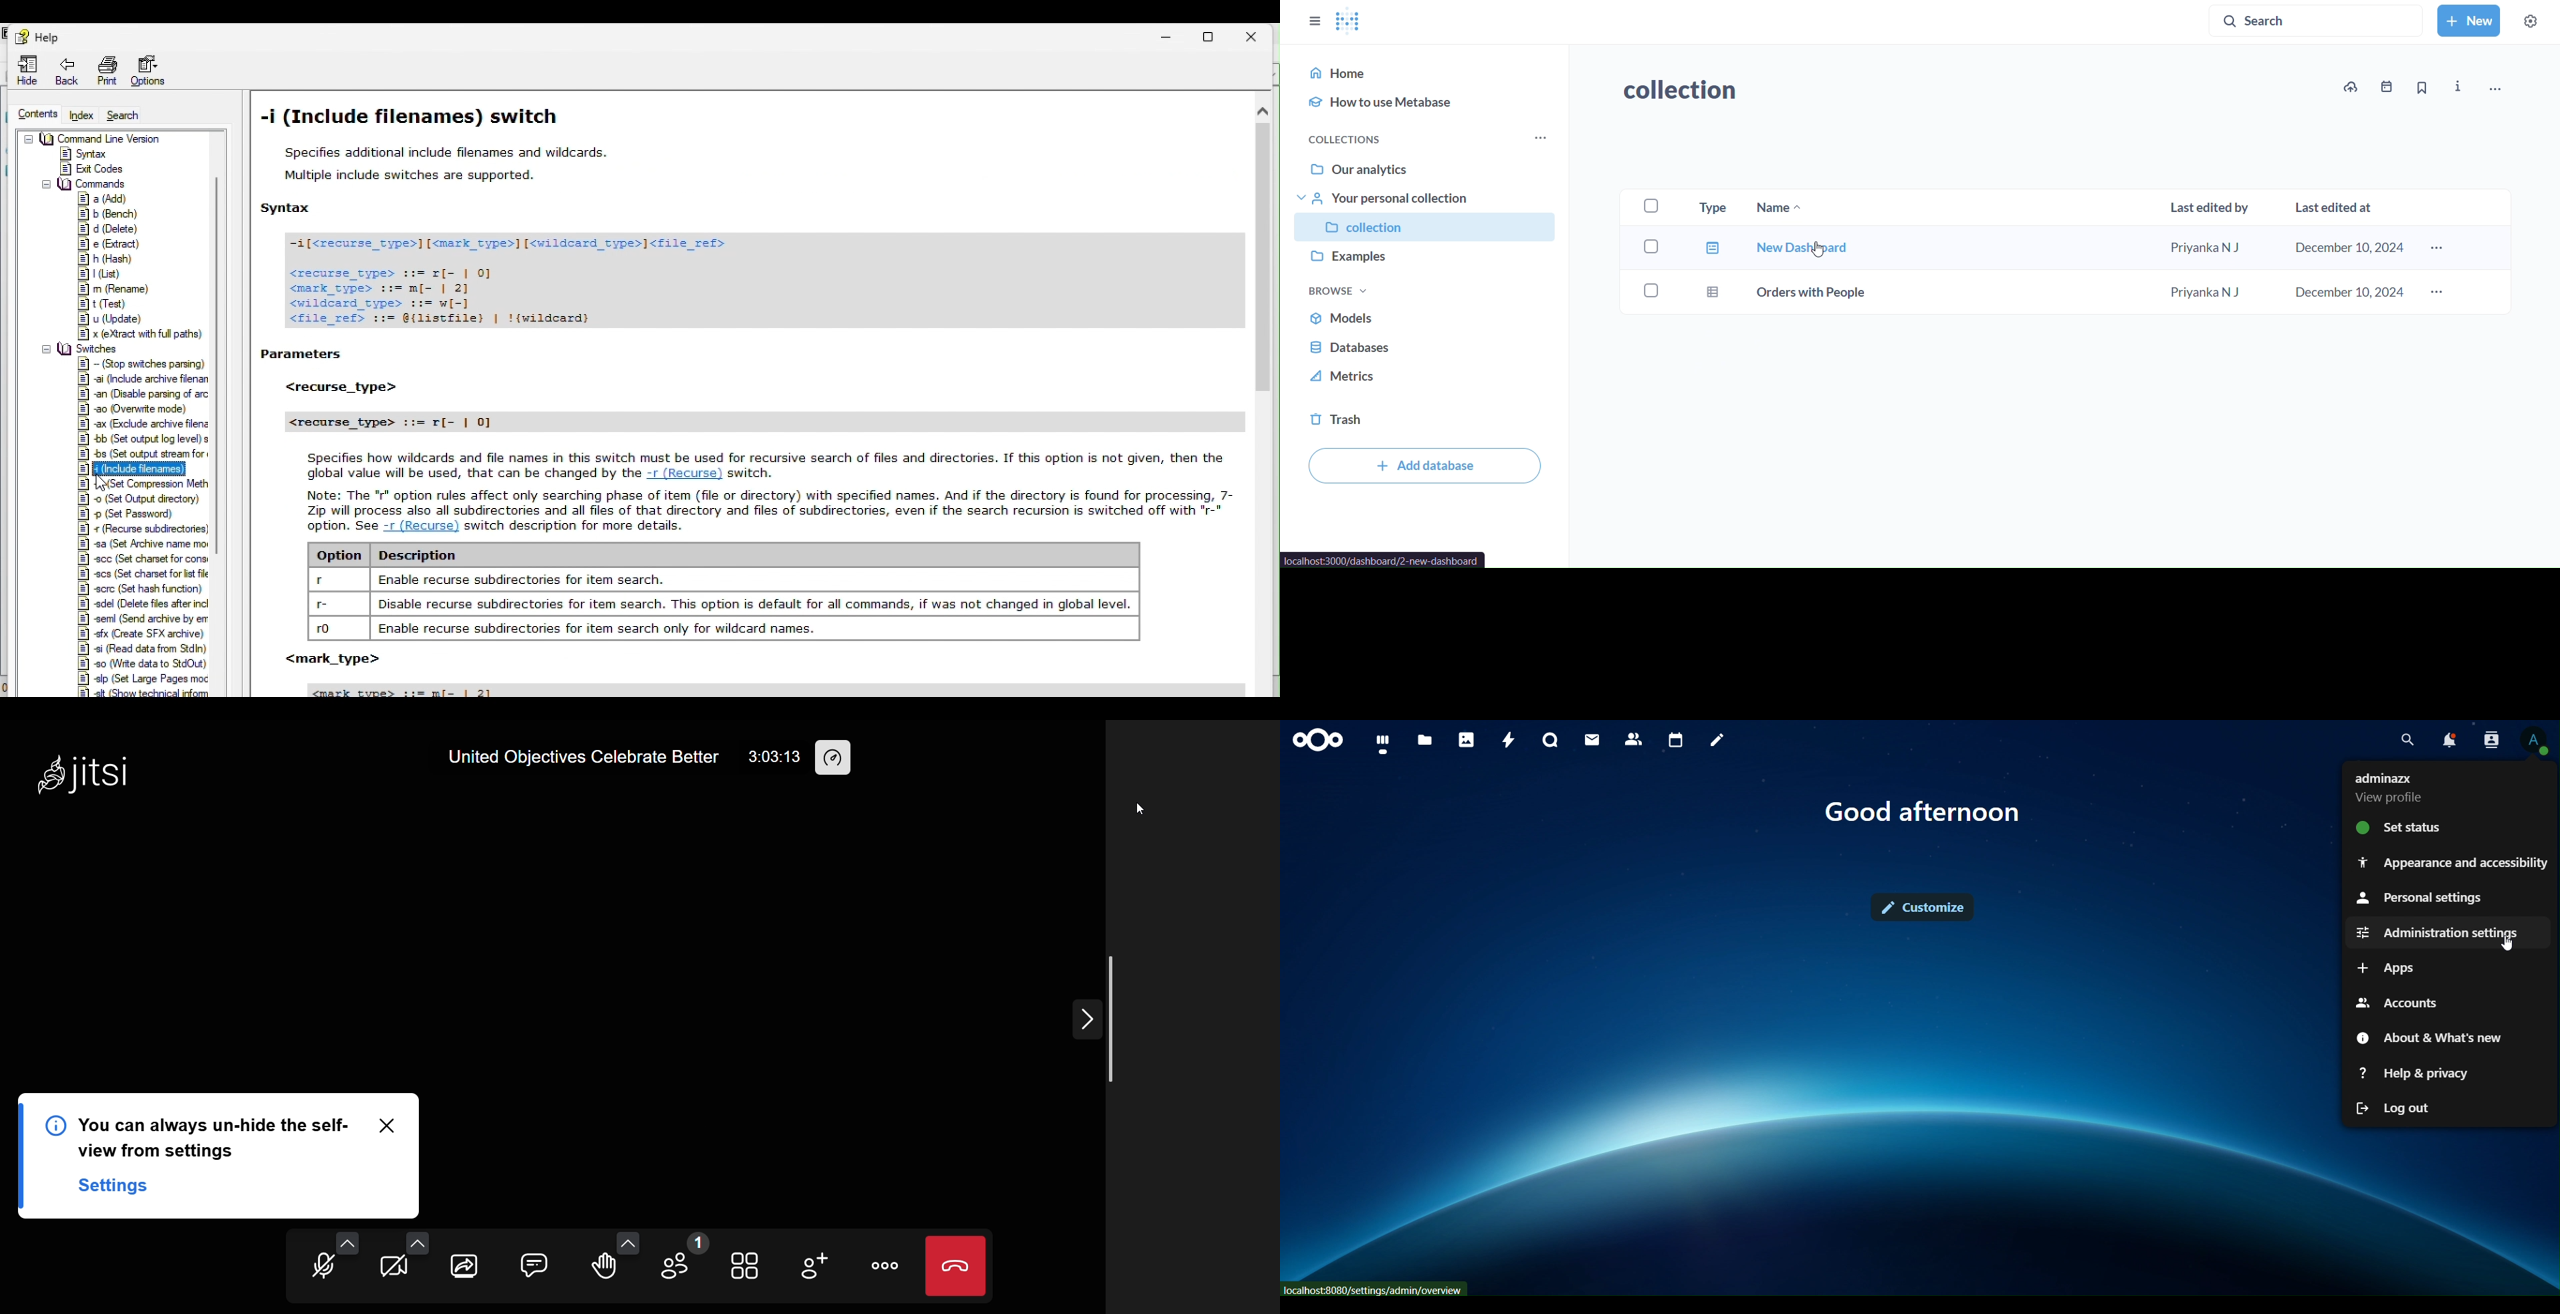  I want to click on search contacts, so click(2488, 741).